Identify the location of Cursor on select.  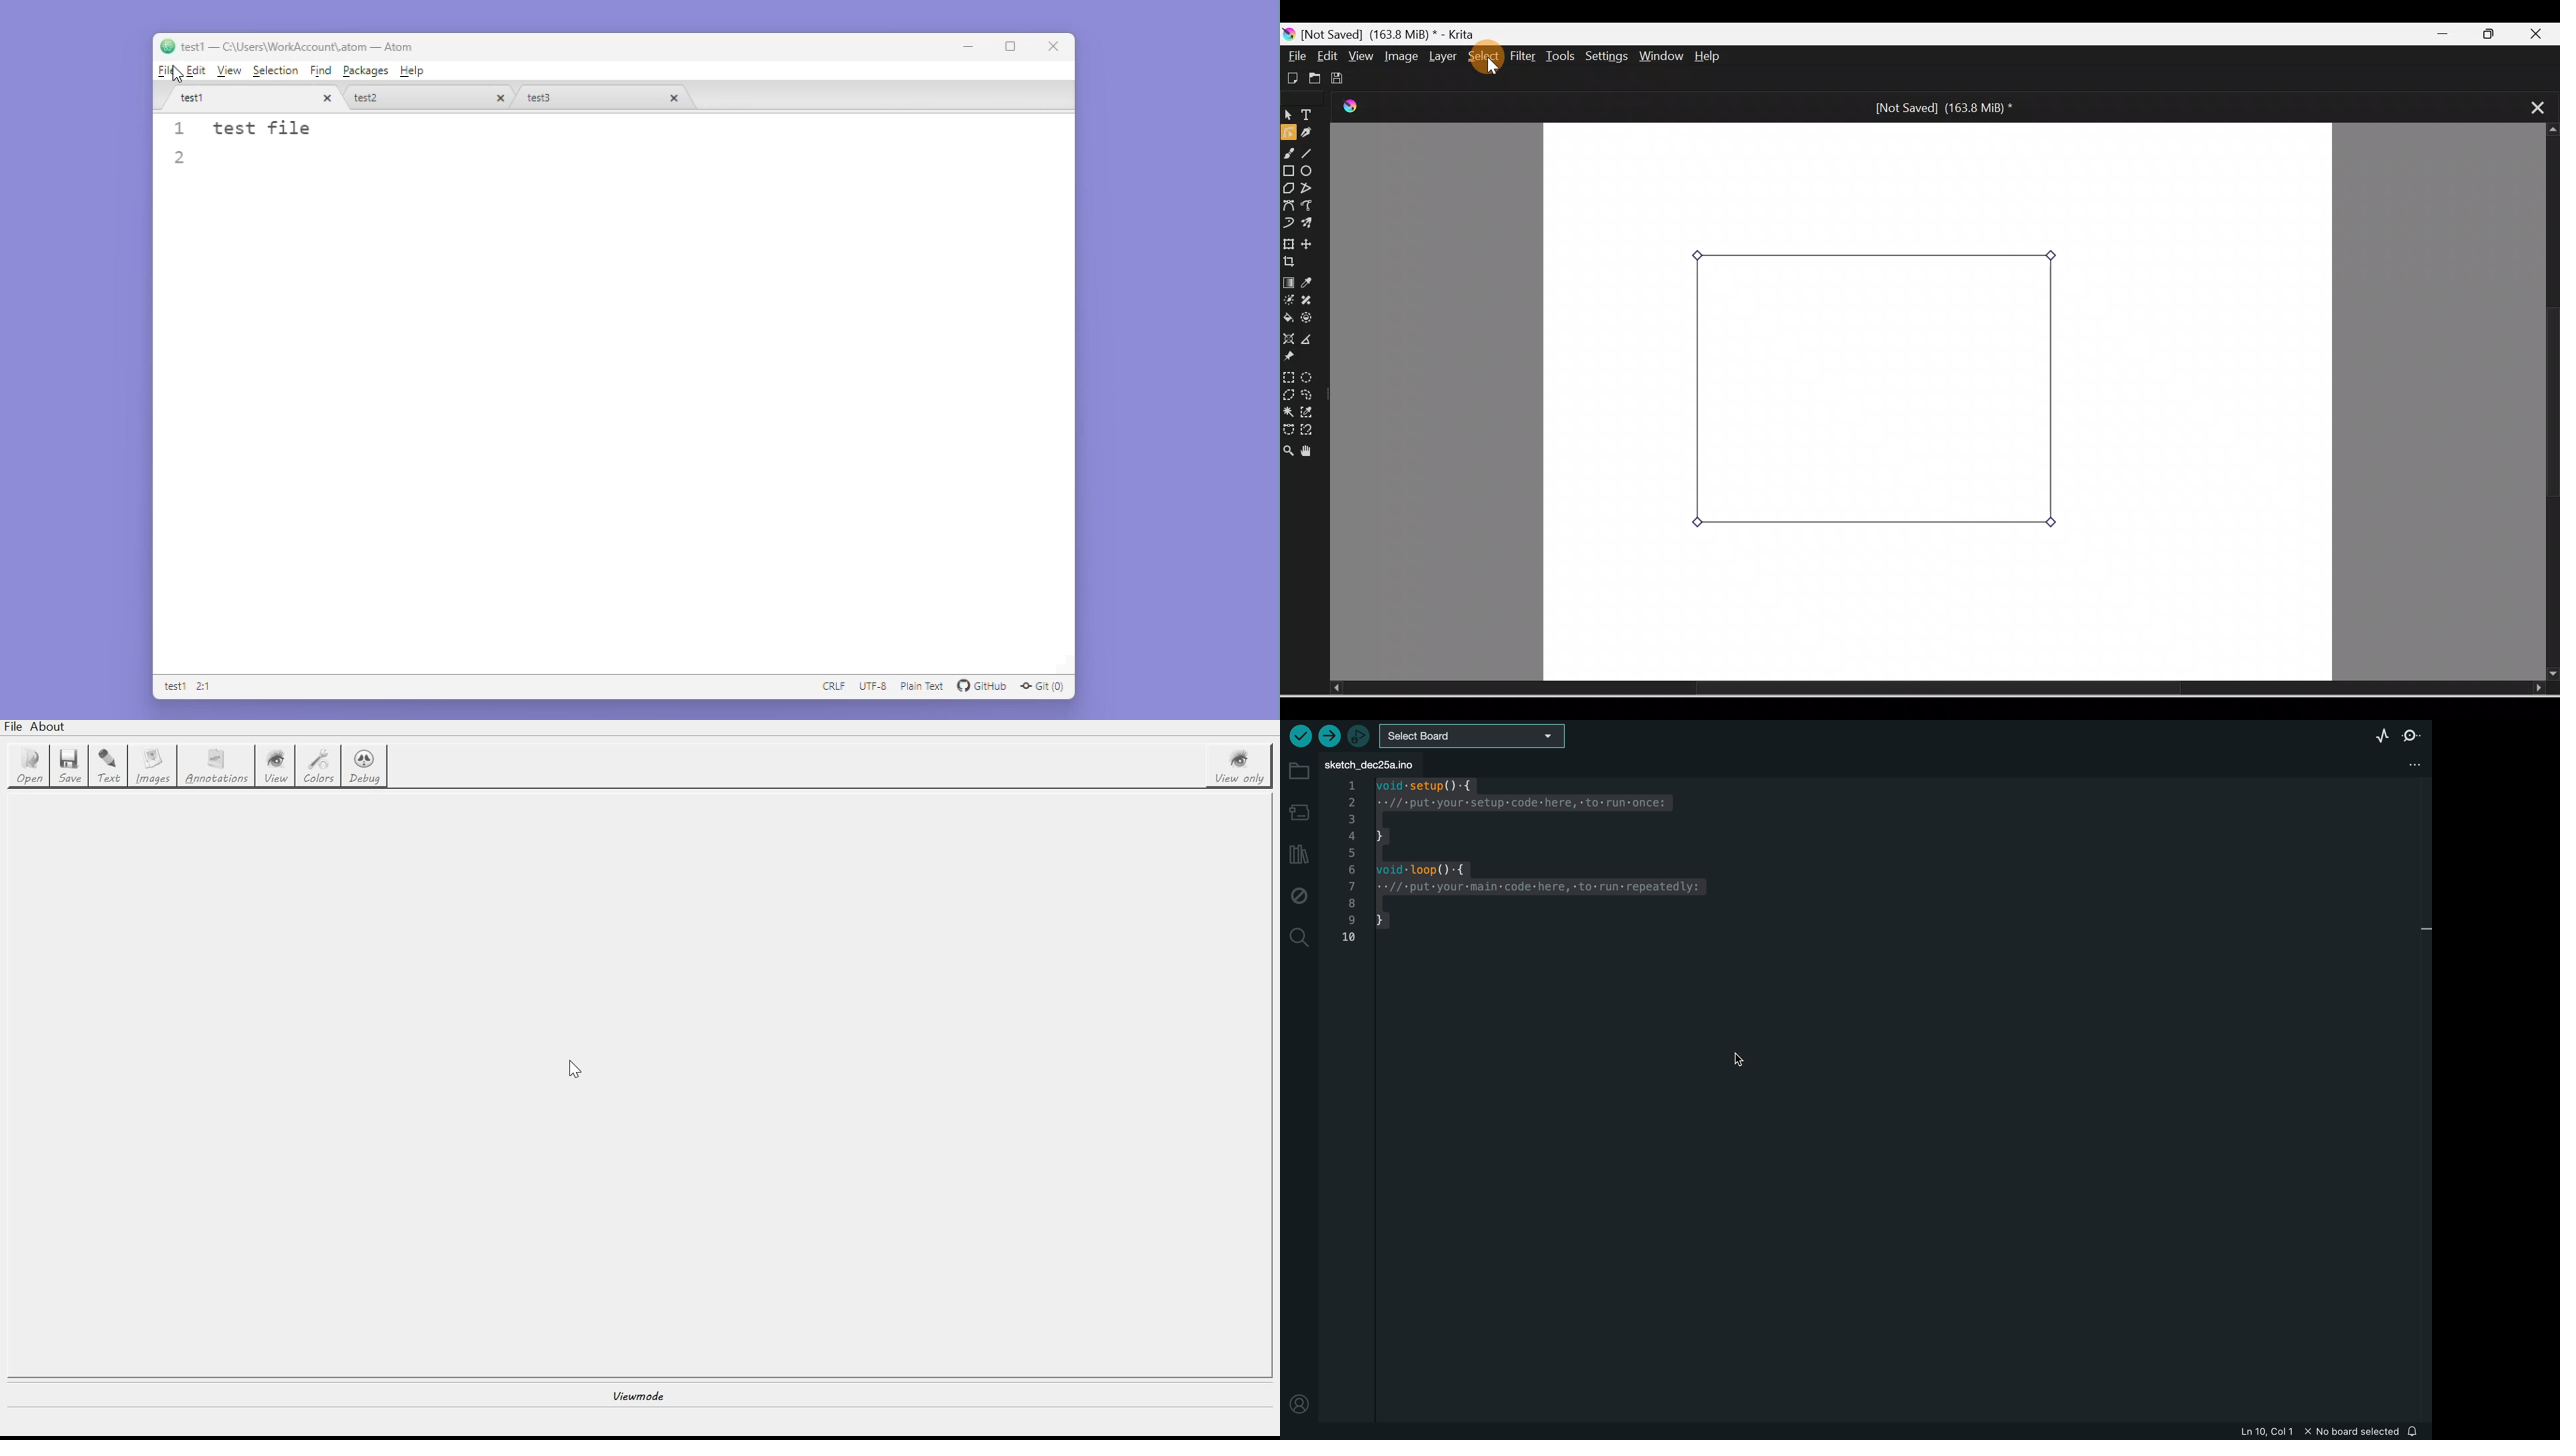
(1491, 61).